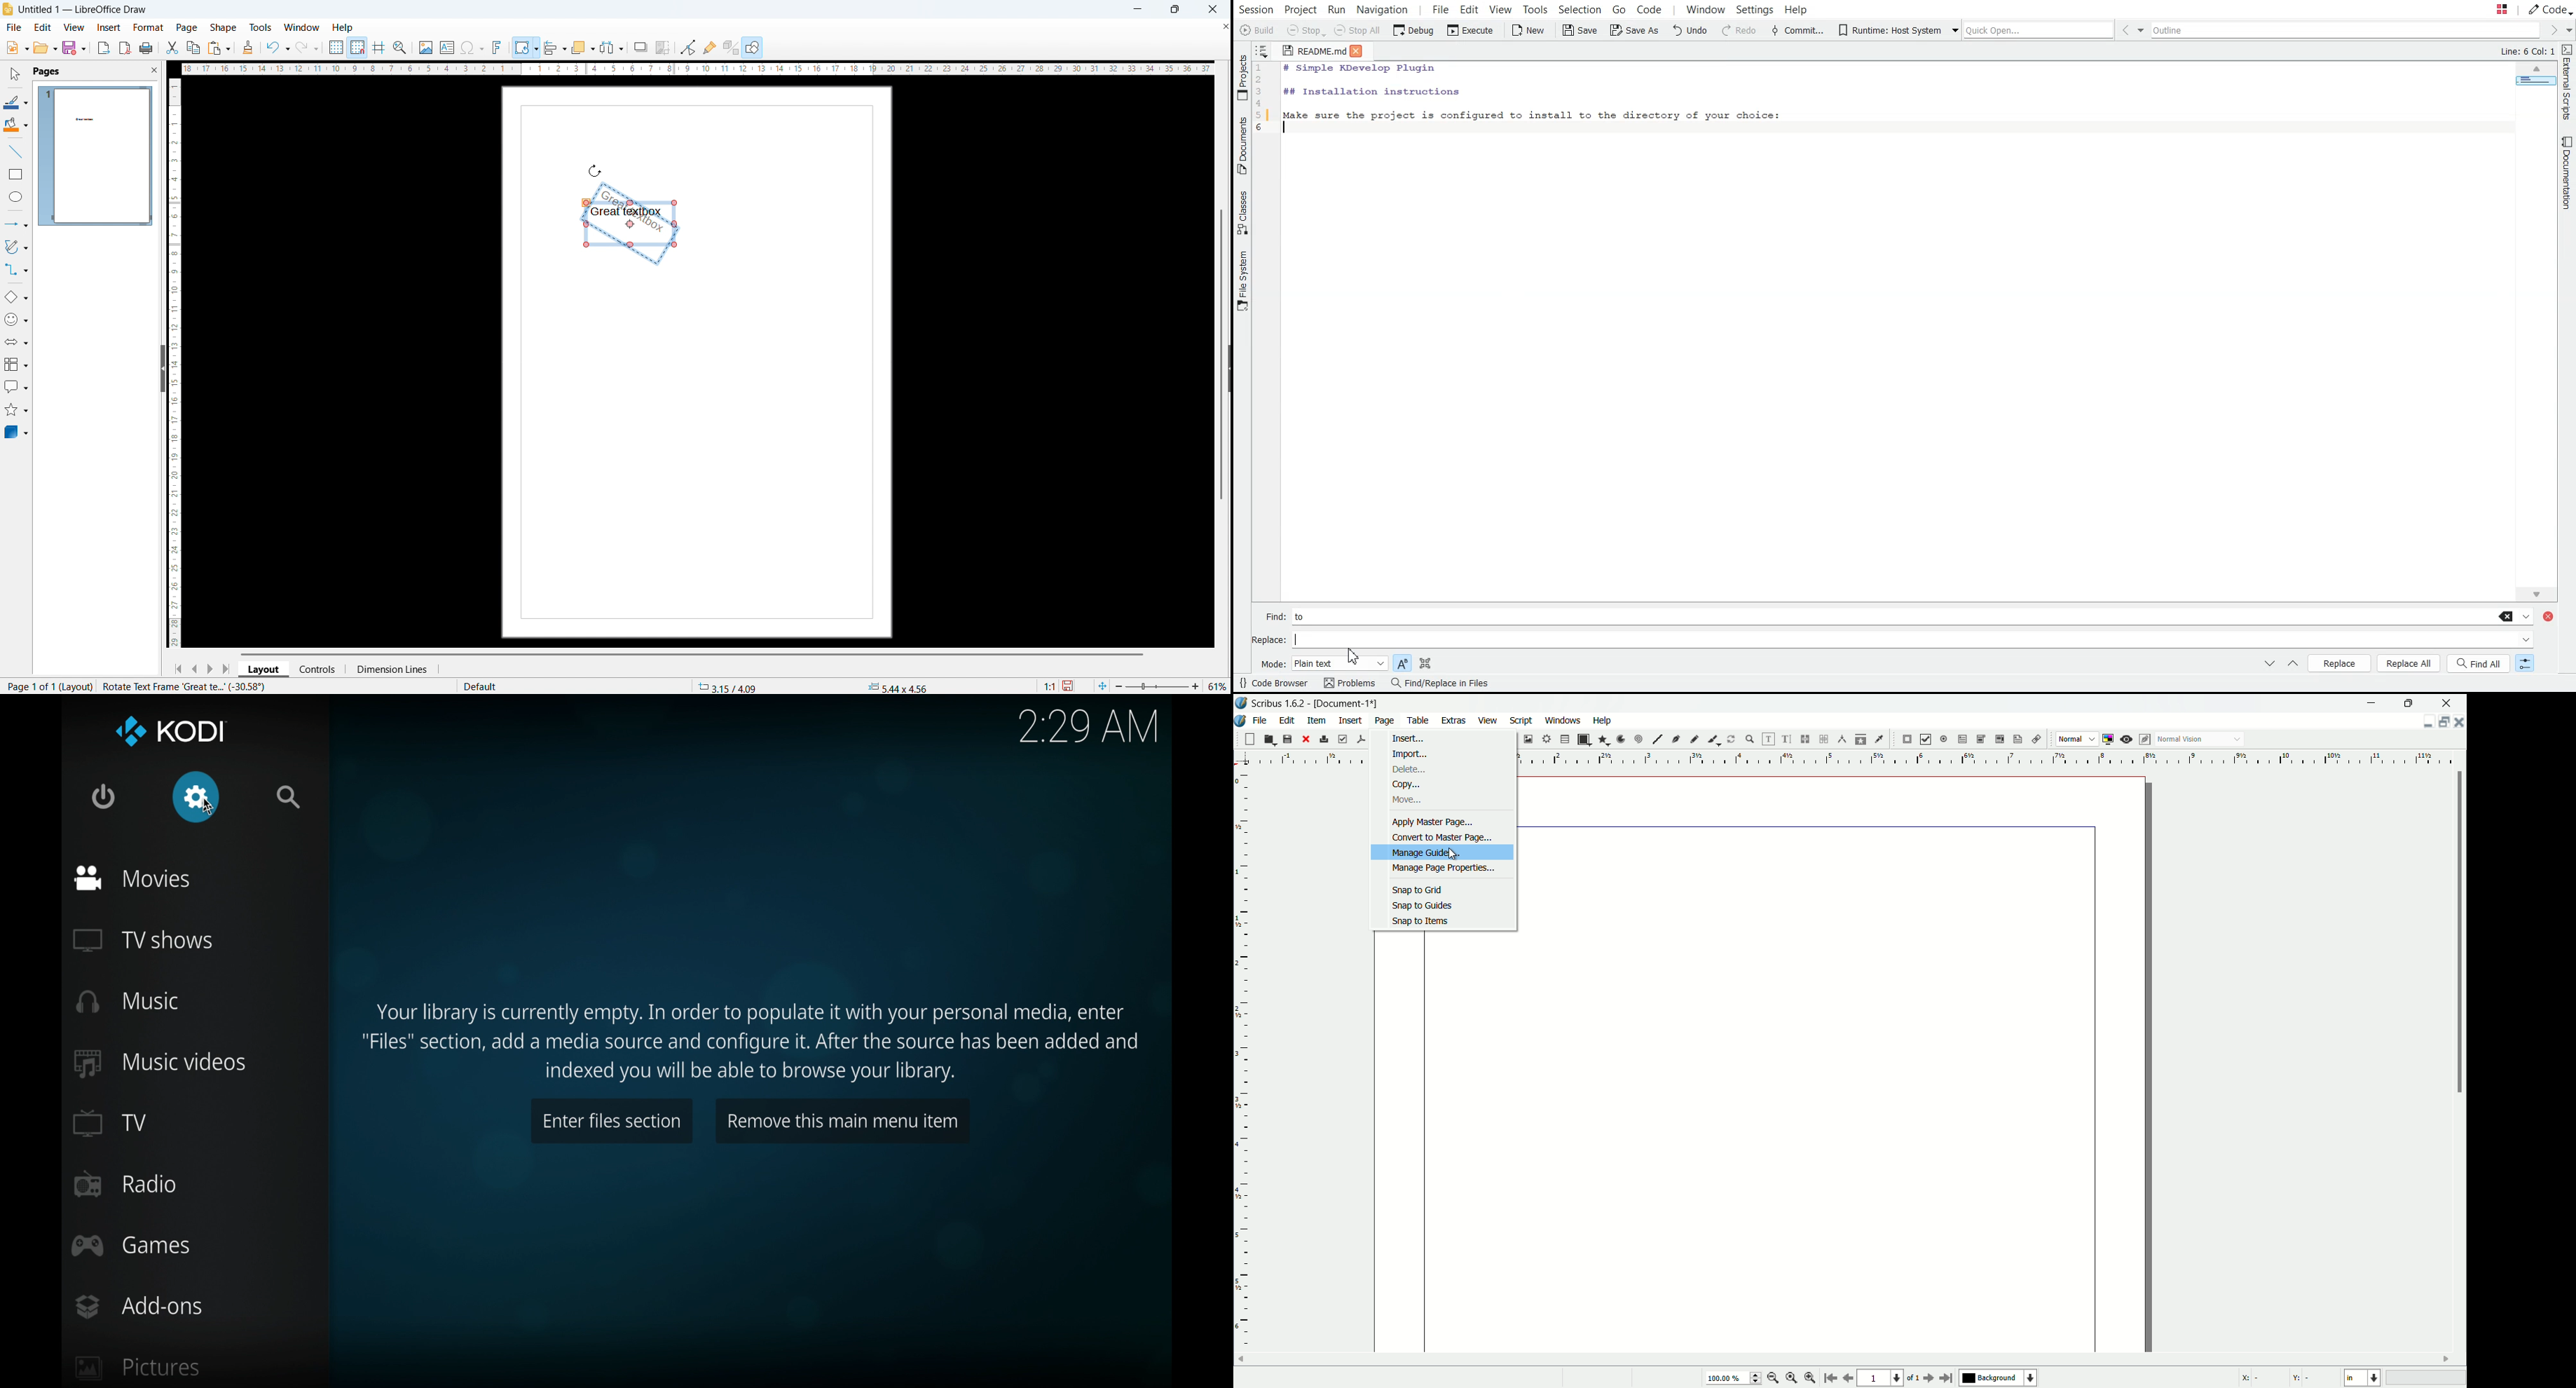 The width and height of the screenshot is (2576, 1400). I want to click on show gluepoint functions, so click(710, 47).